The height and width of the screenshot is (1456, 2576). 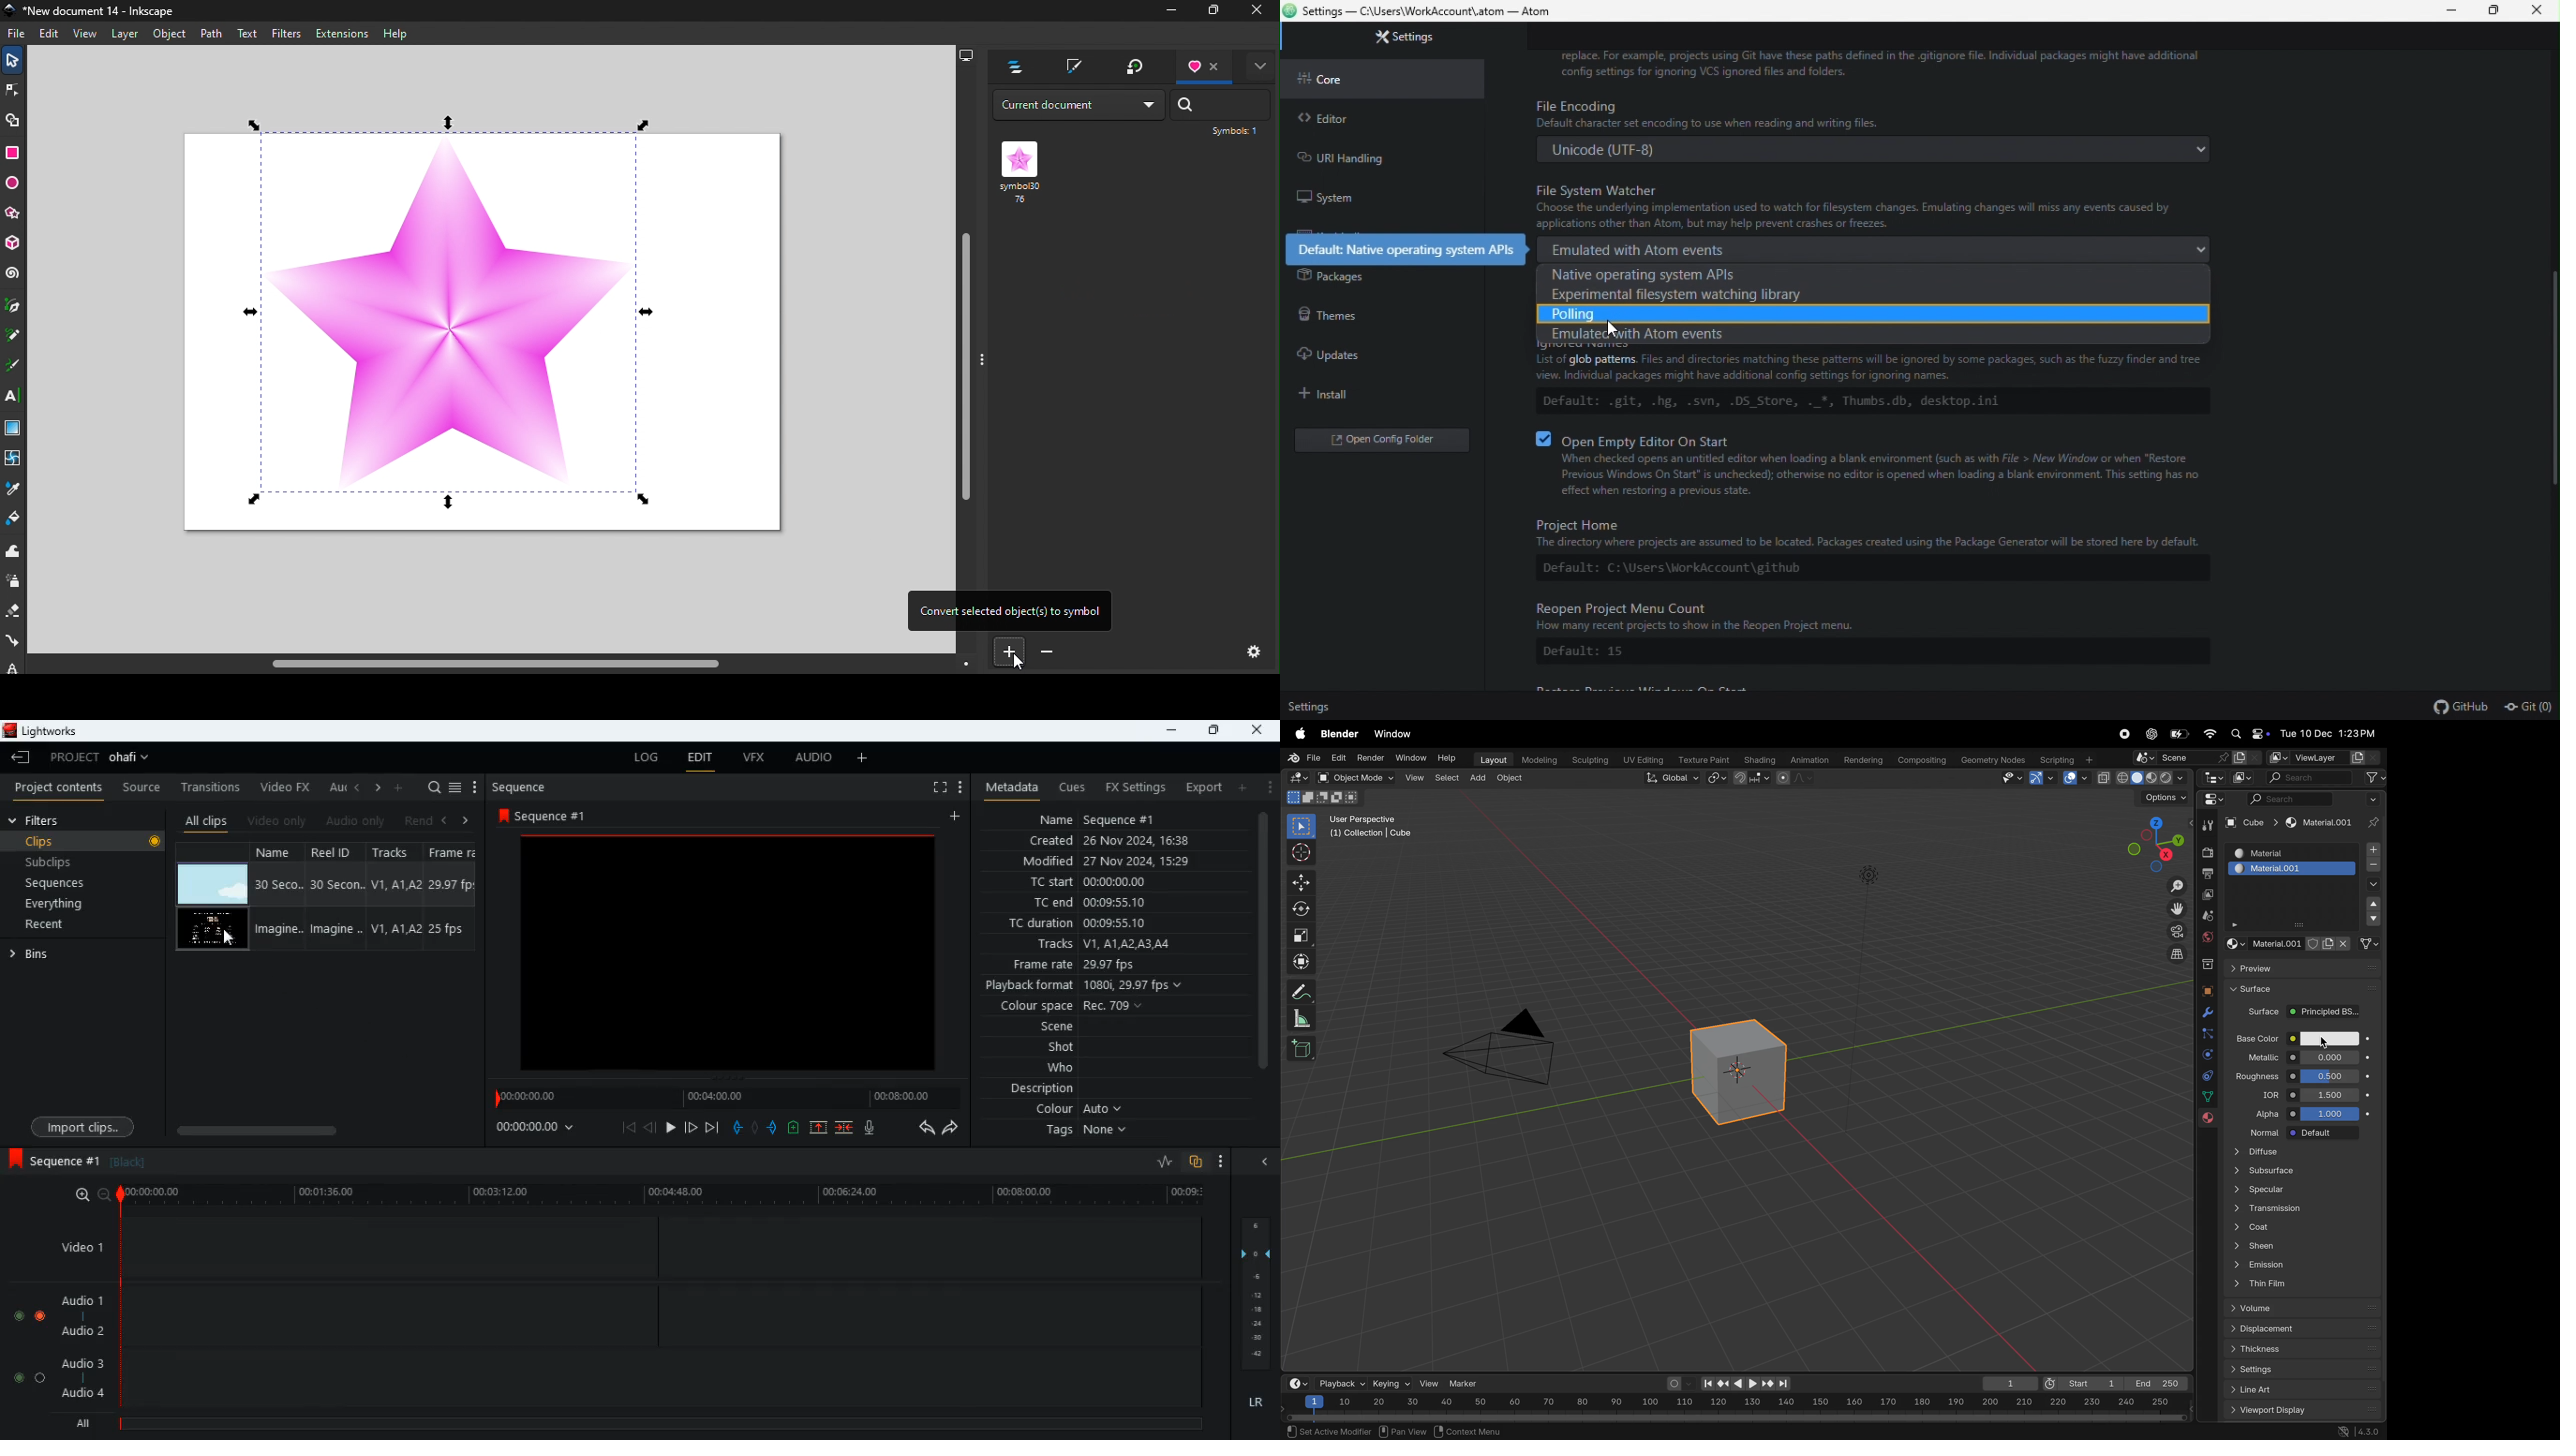 What do you see at coordinates (1831, 296) in the screenshot?
I see `Experimental system watching library` at bounding box center [1831, 296].